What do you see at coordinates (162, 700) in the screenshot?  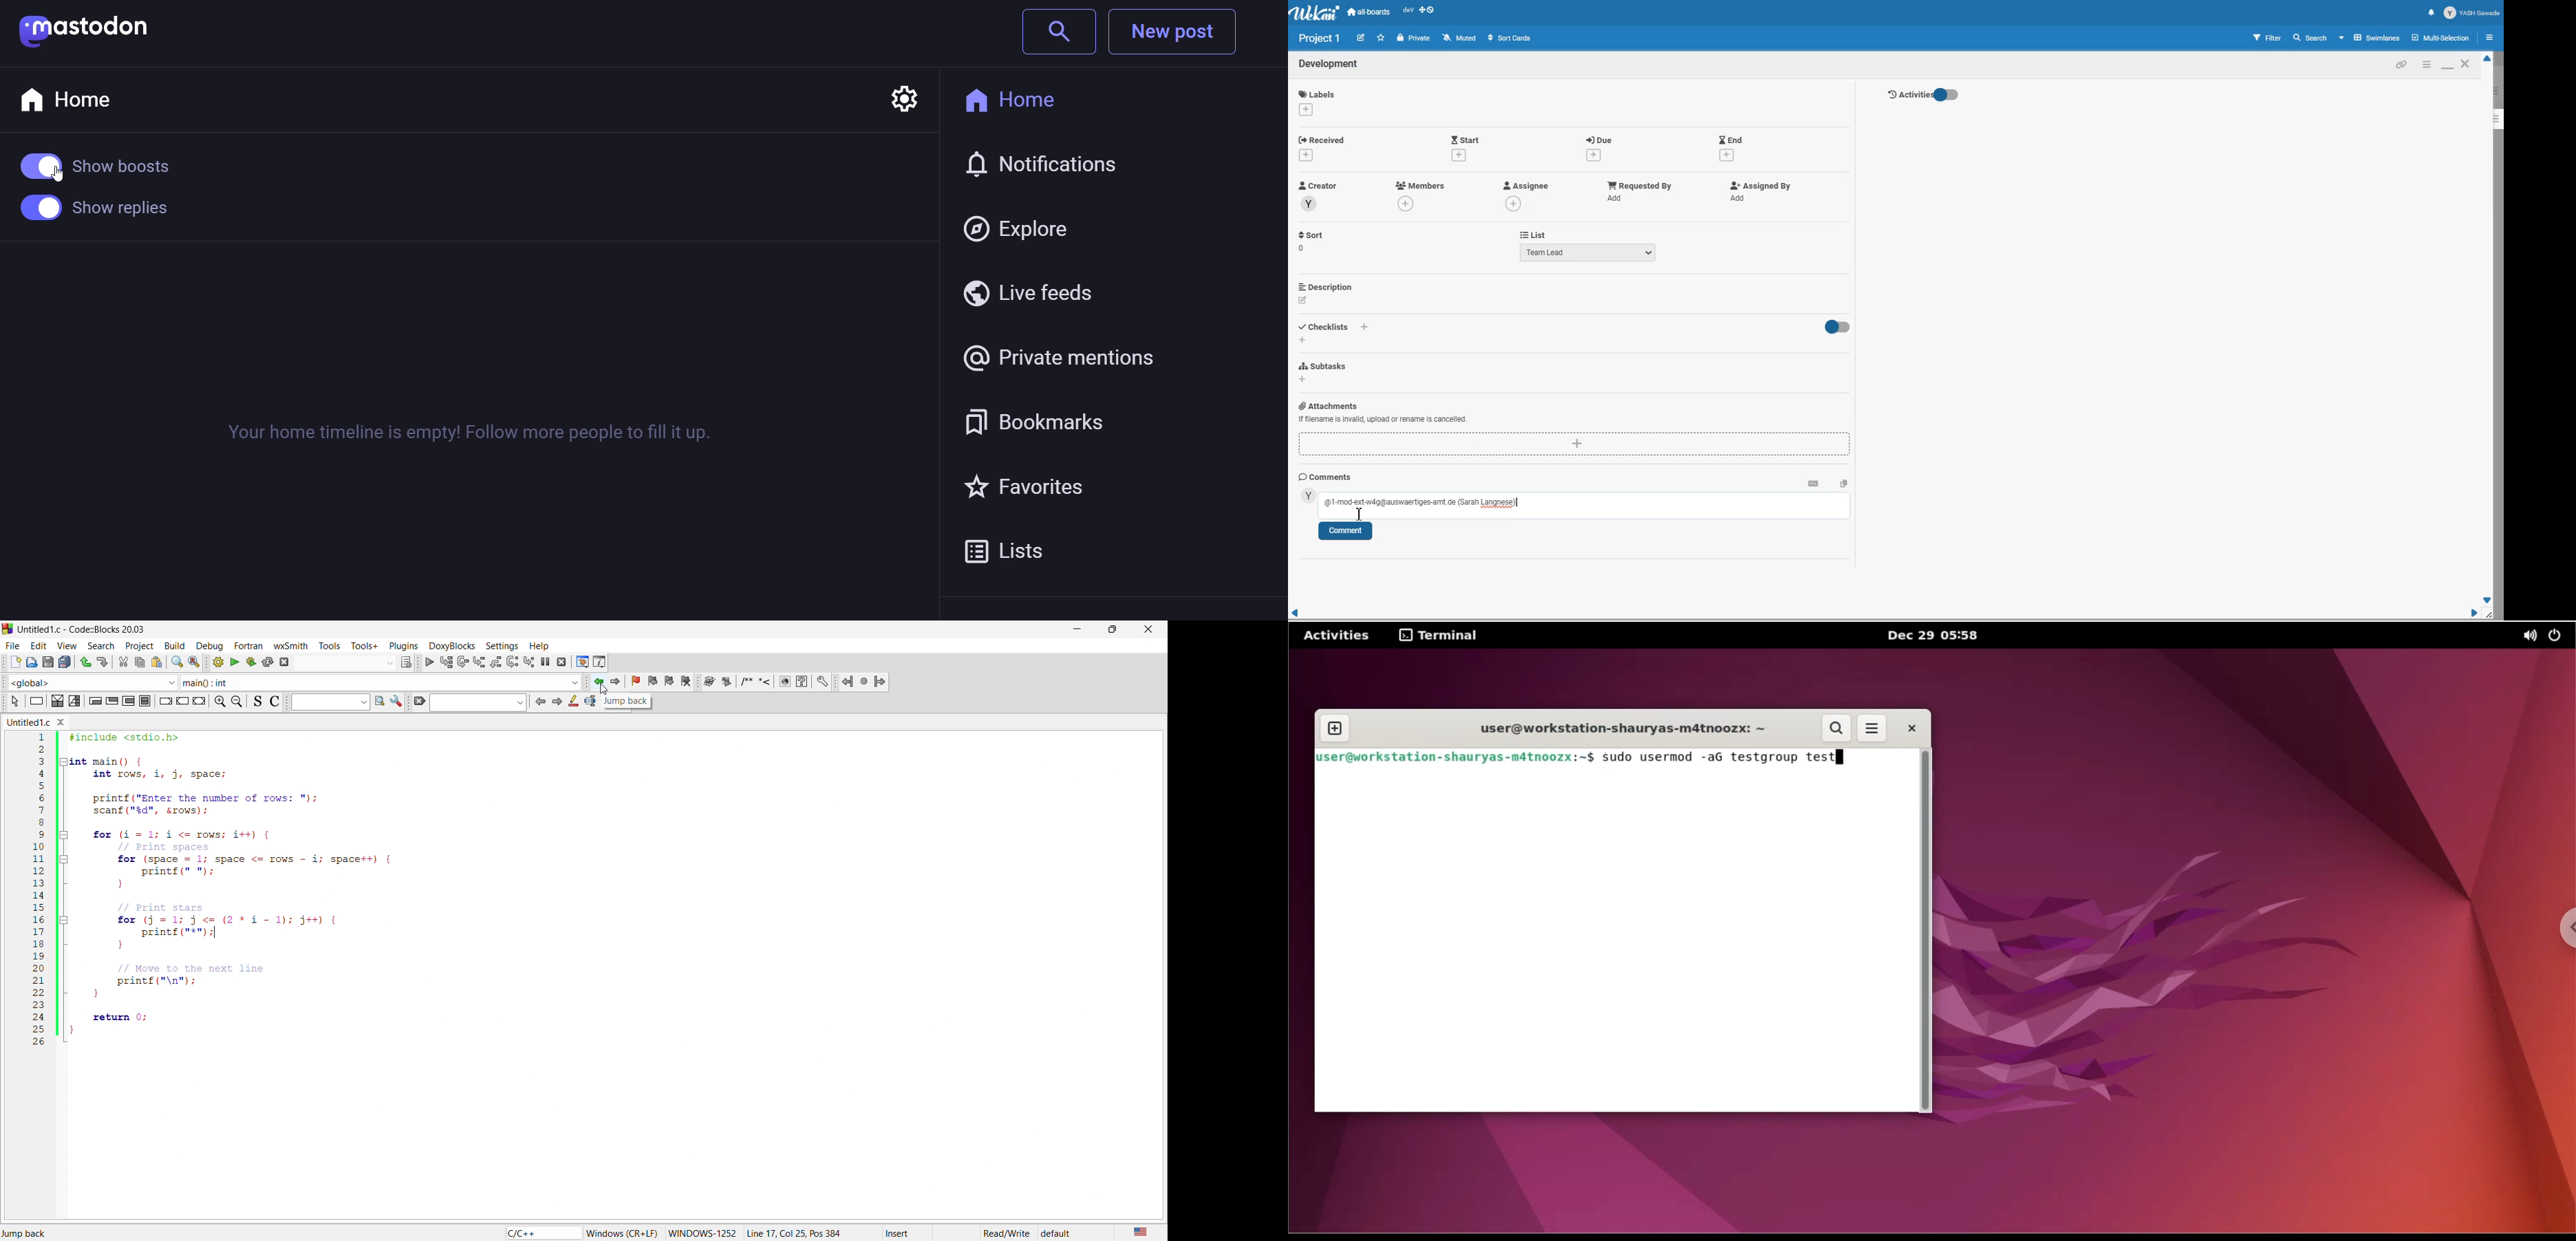 I see `icon` at bounding box center [162, 700].